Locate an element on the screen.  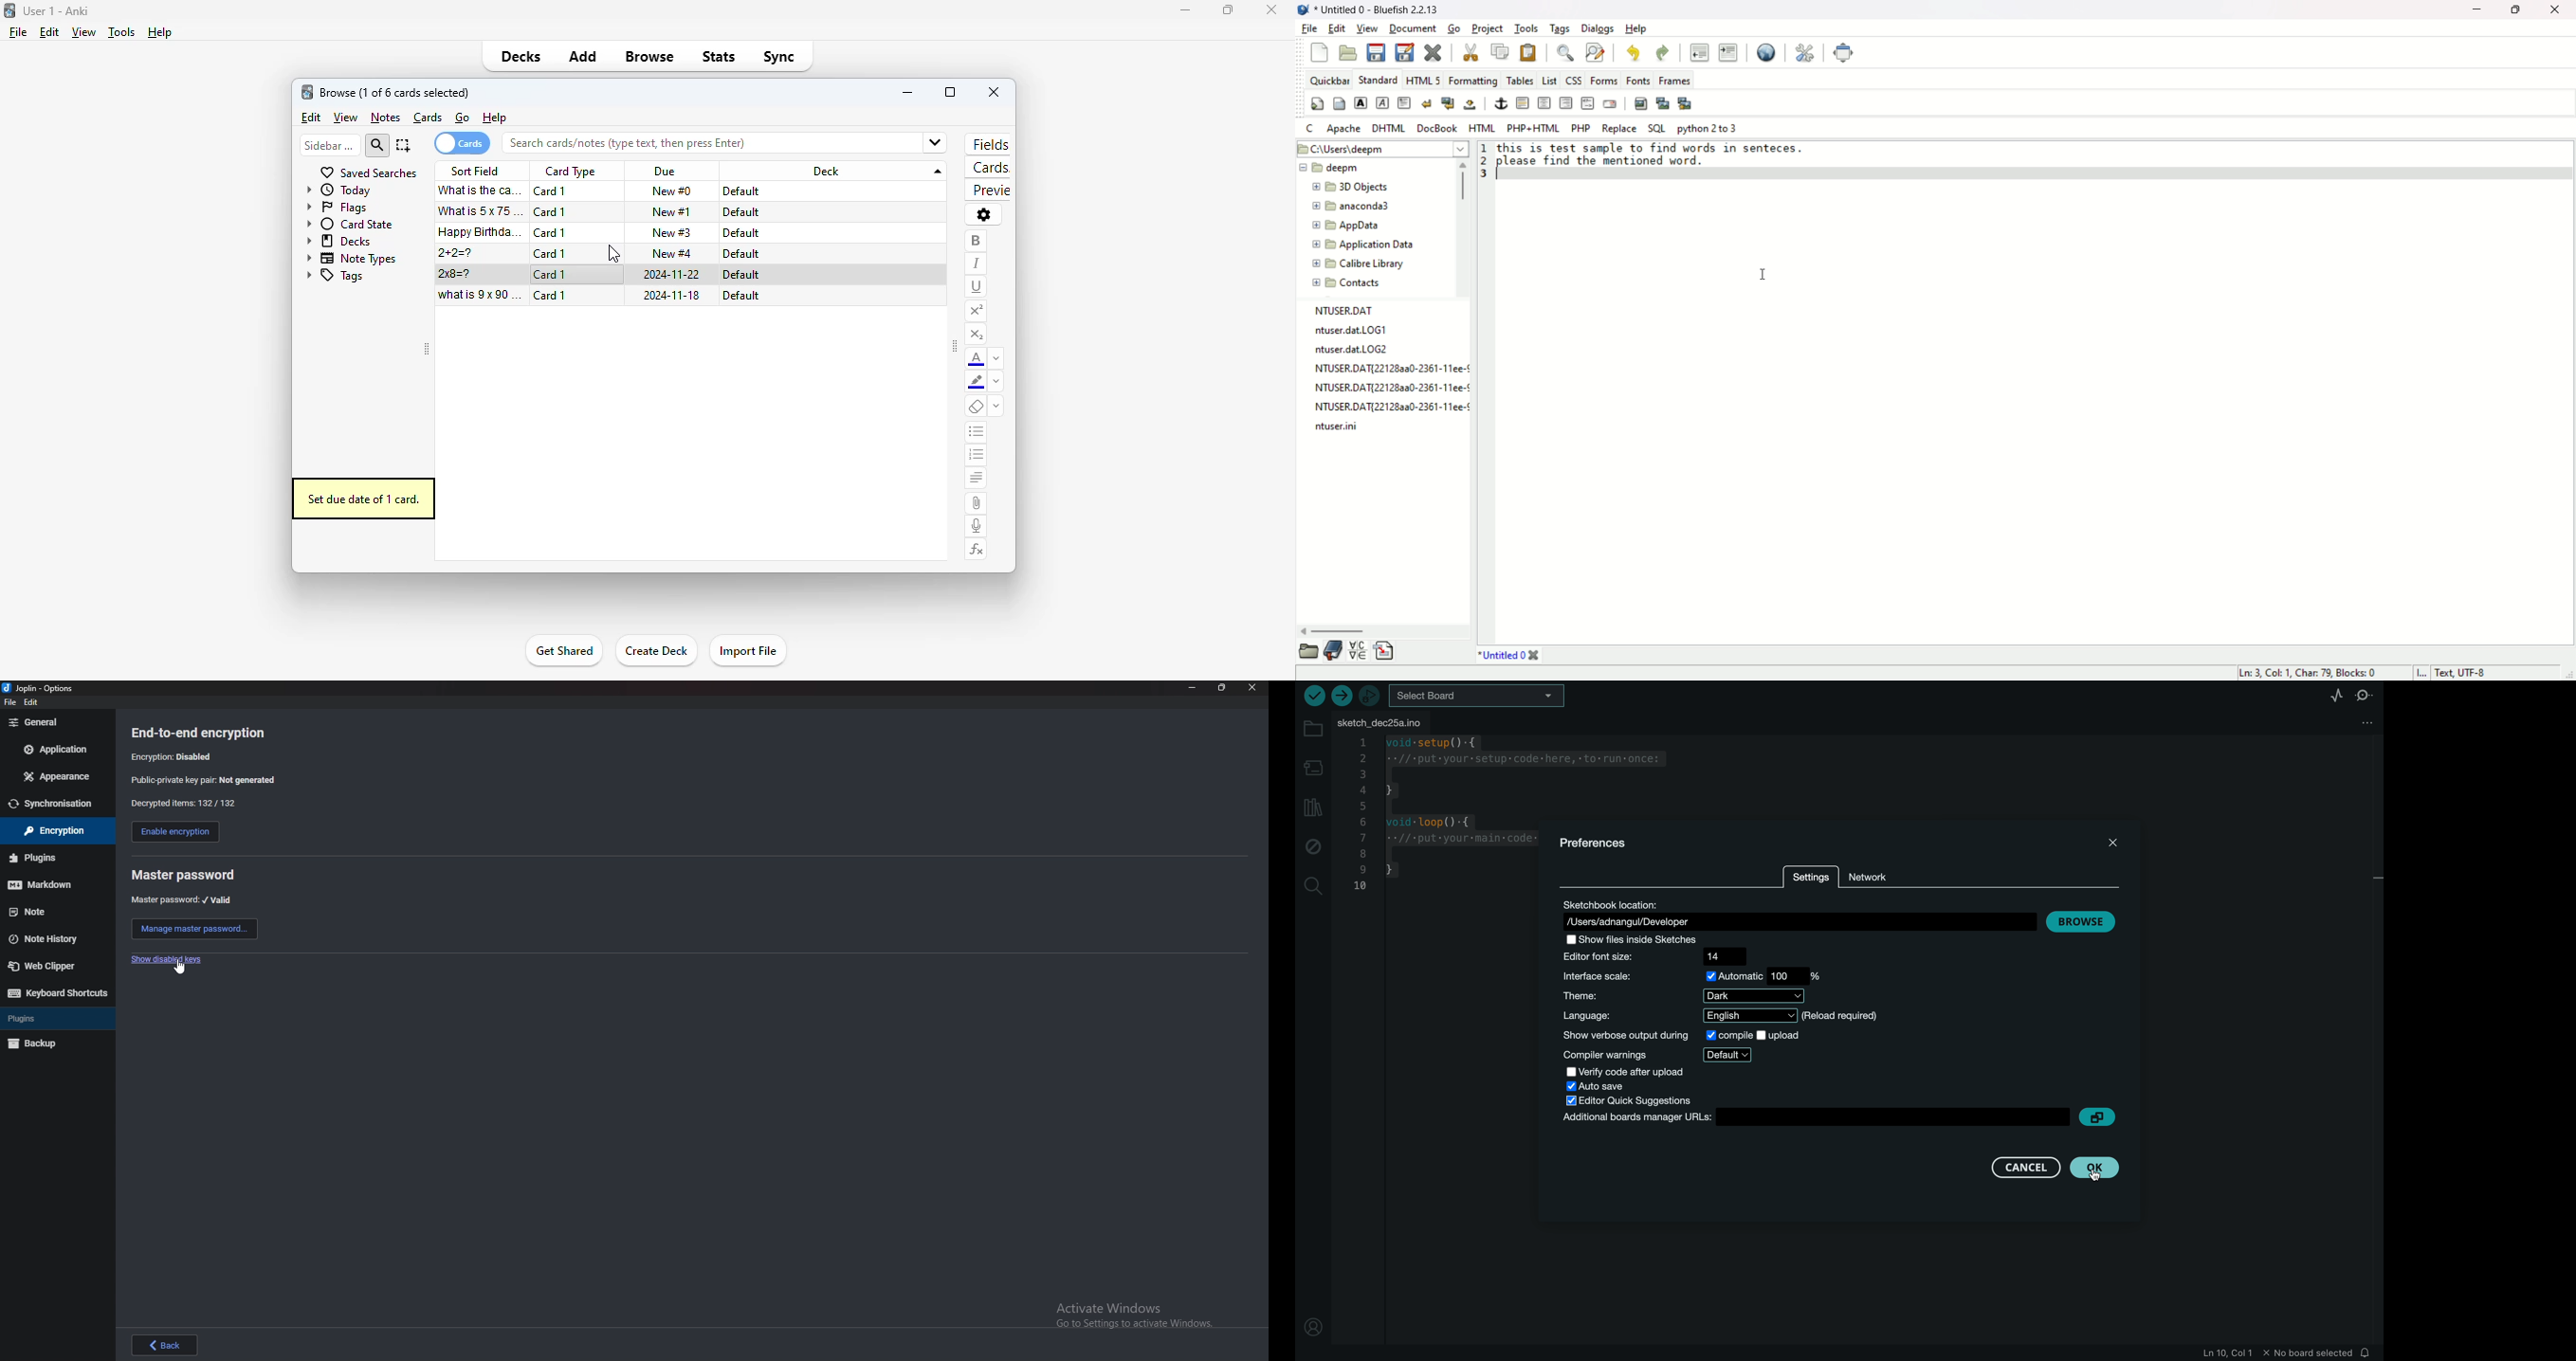
public private key pair is located at coordinates (202, 780).